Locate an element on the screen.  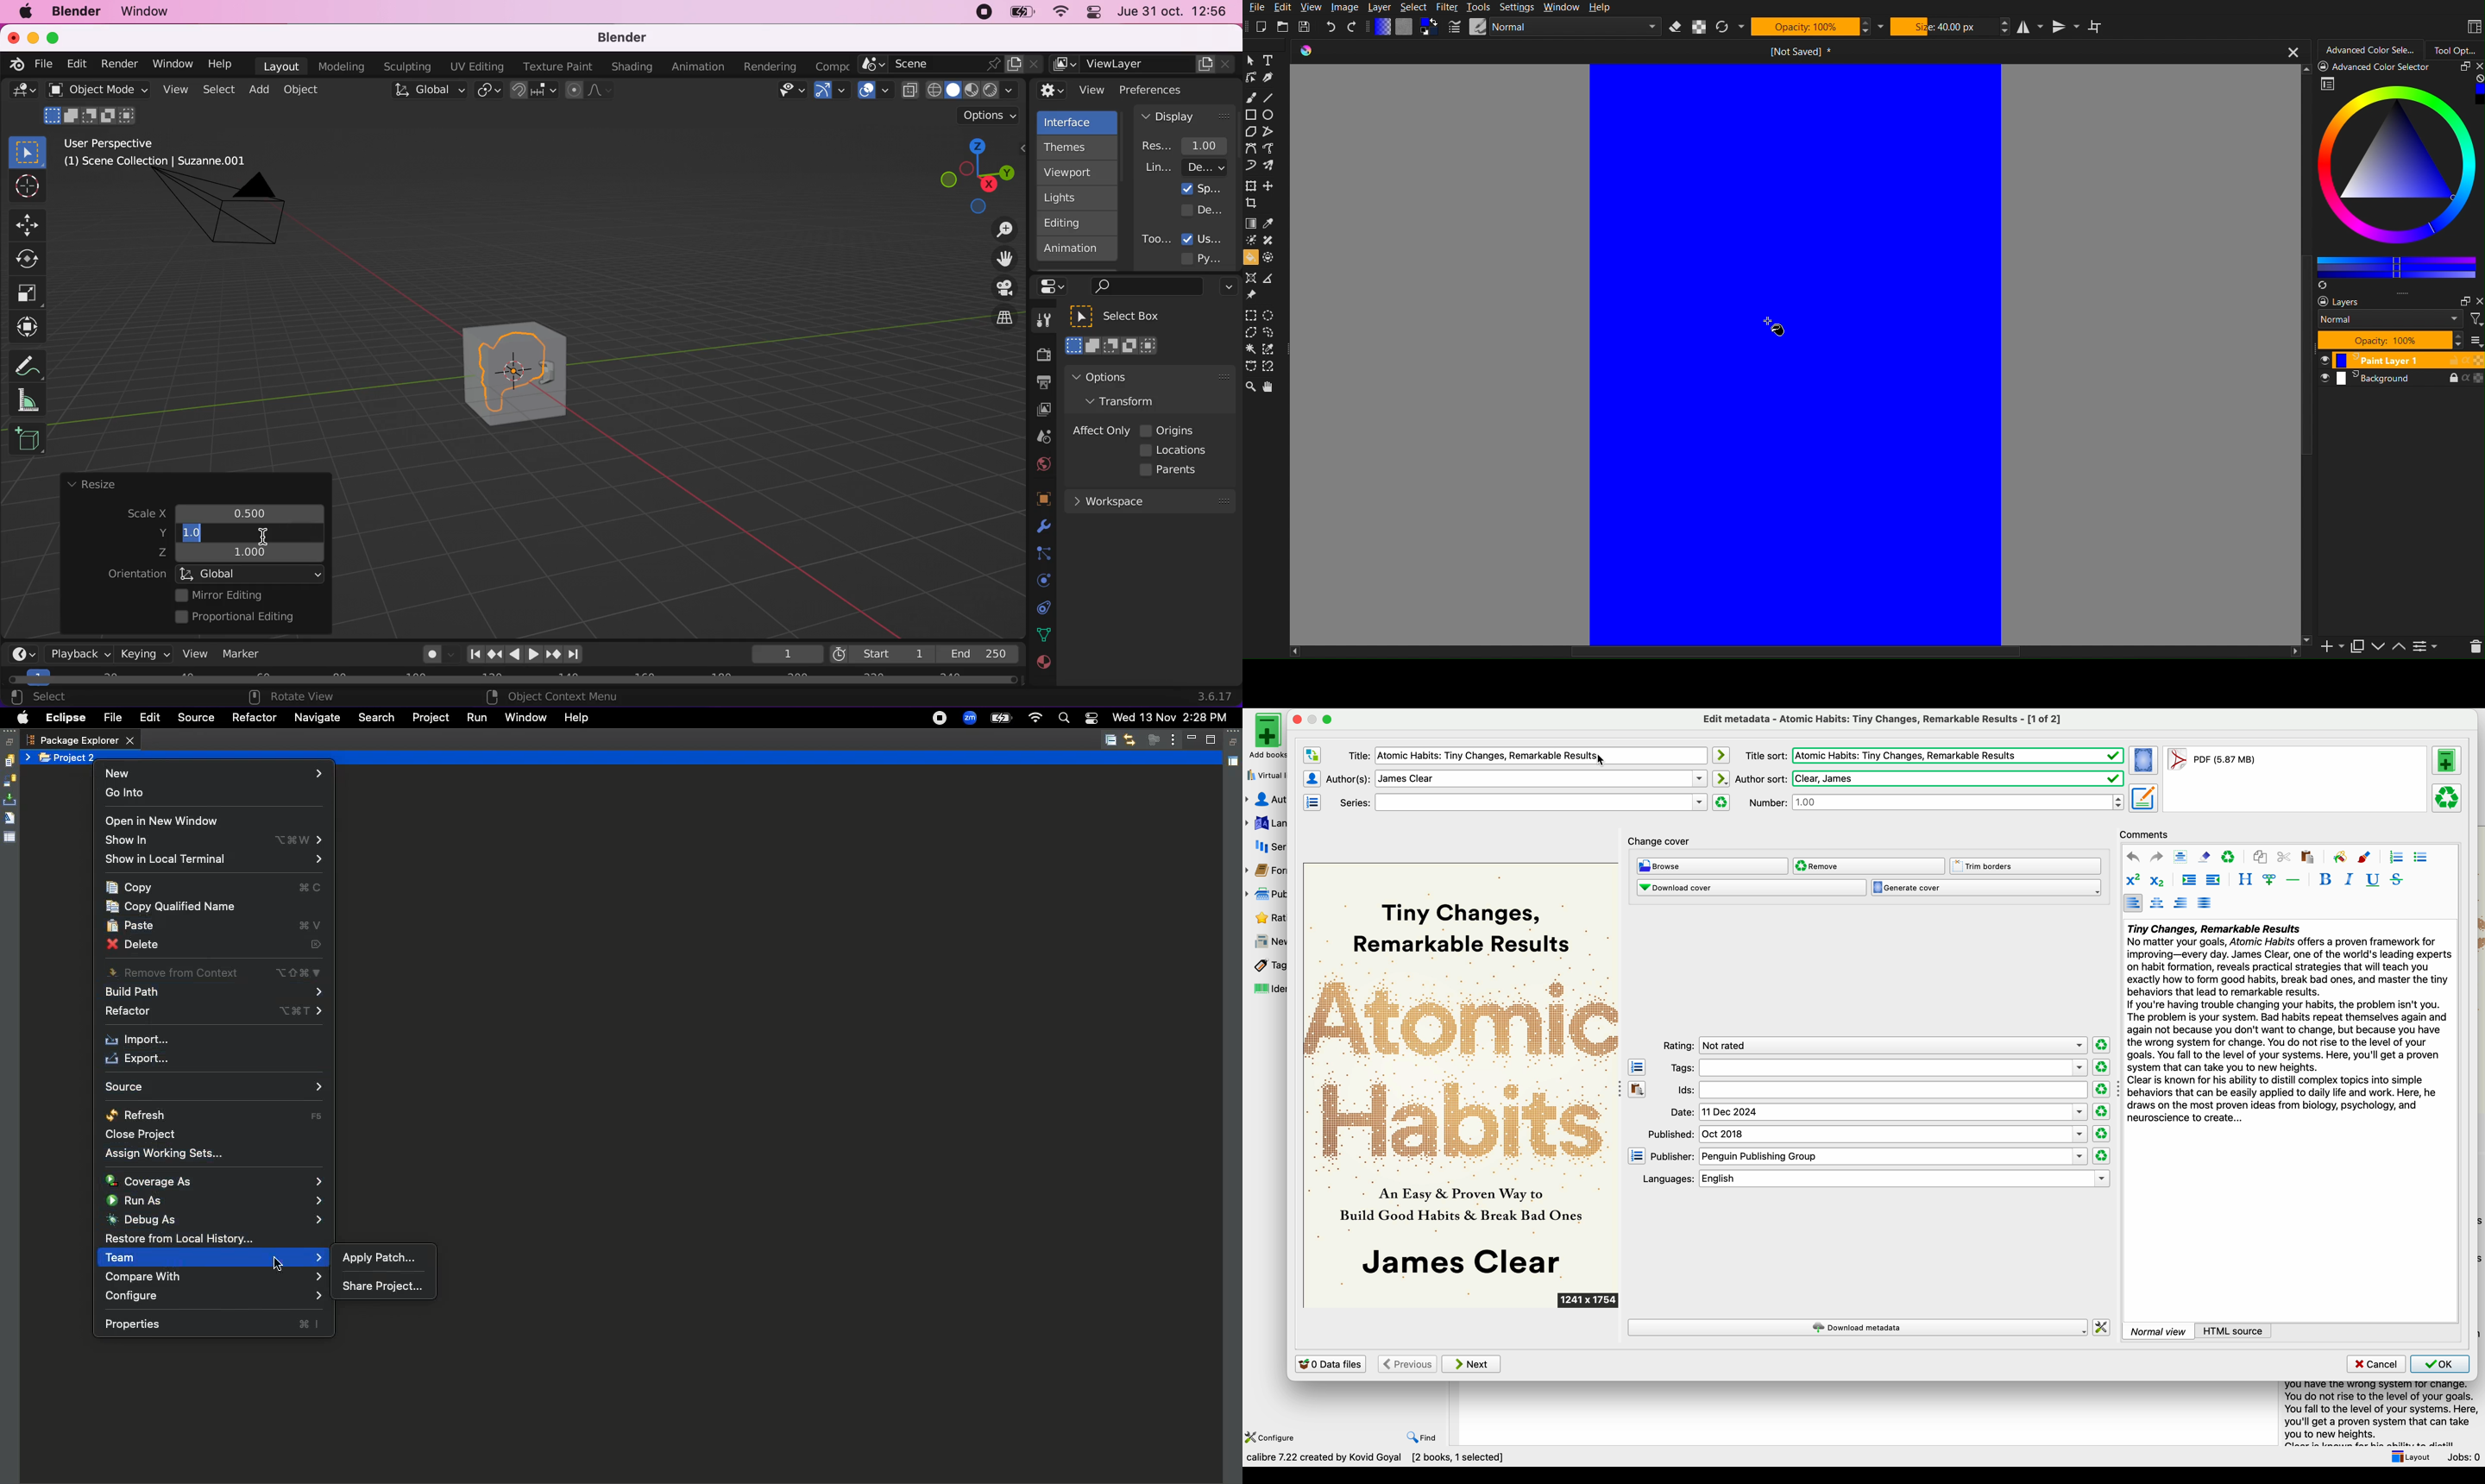
constraints is located at coordinates (1042, 554).